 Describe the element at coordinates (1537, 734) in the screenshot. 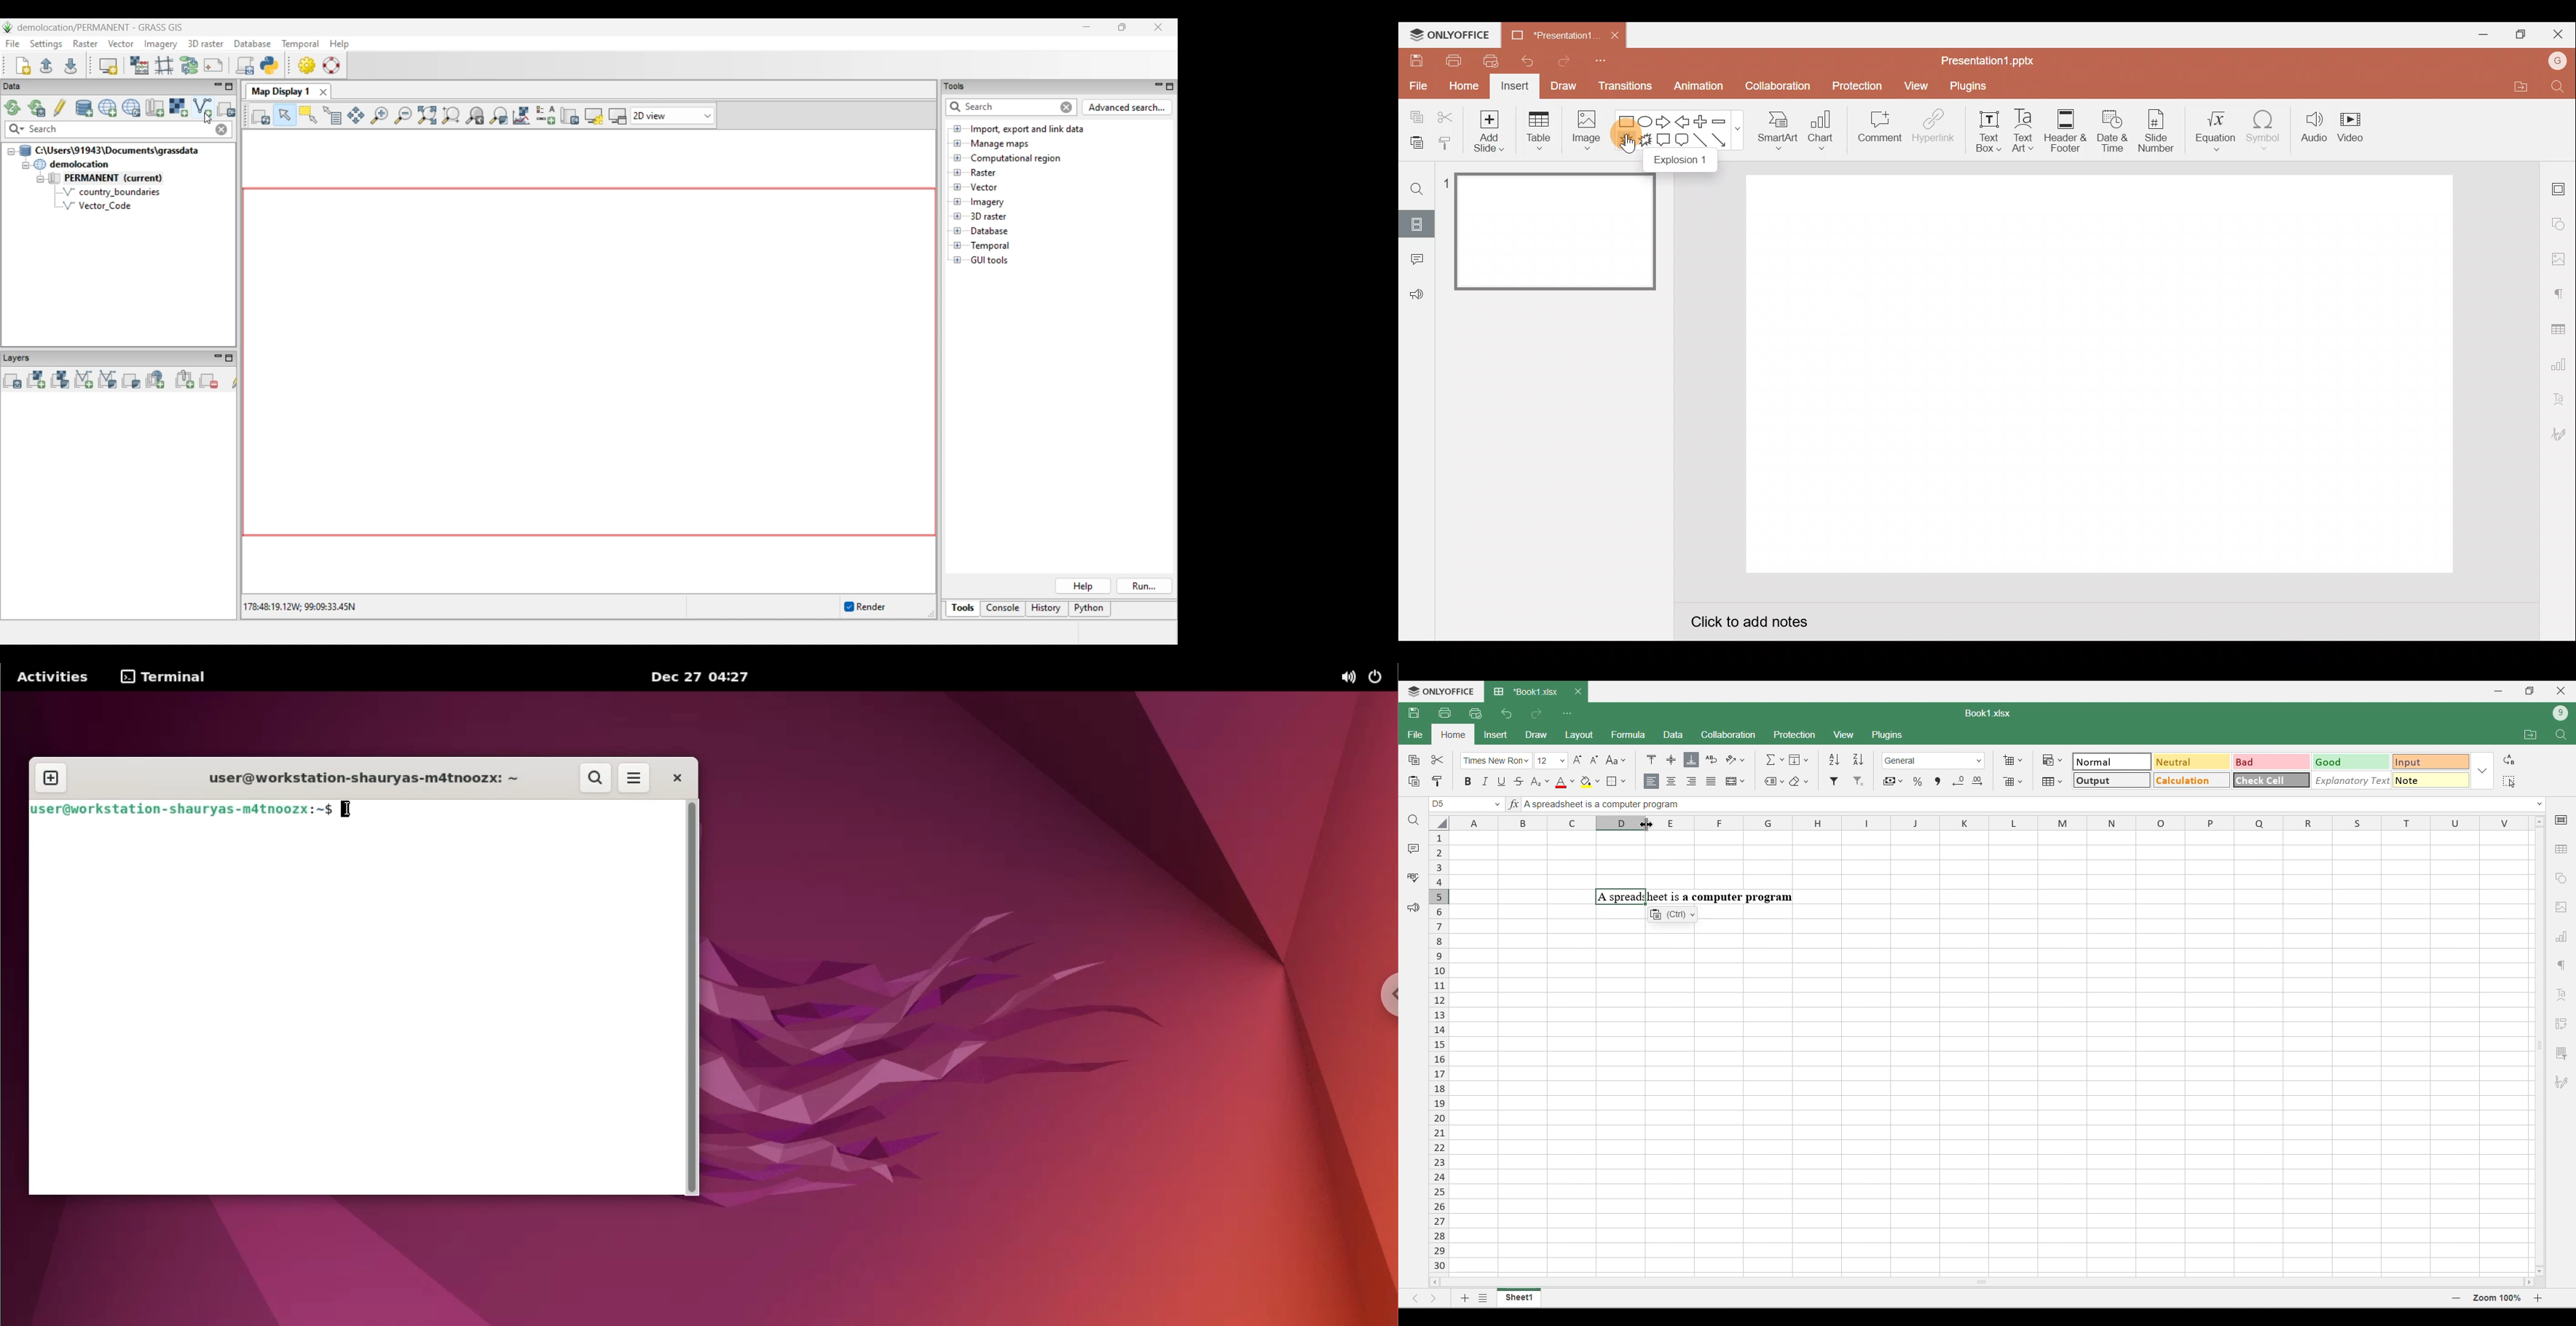

I see `Draw menu` at that location.